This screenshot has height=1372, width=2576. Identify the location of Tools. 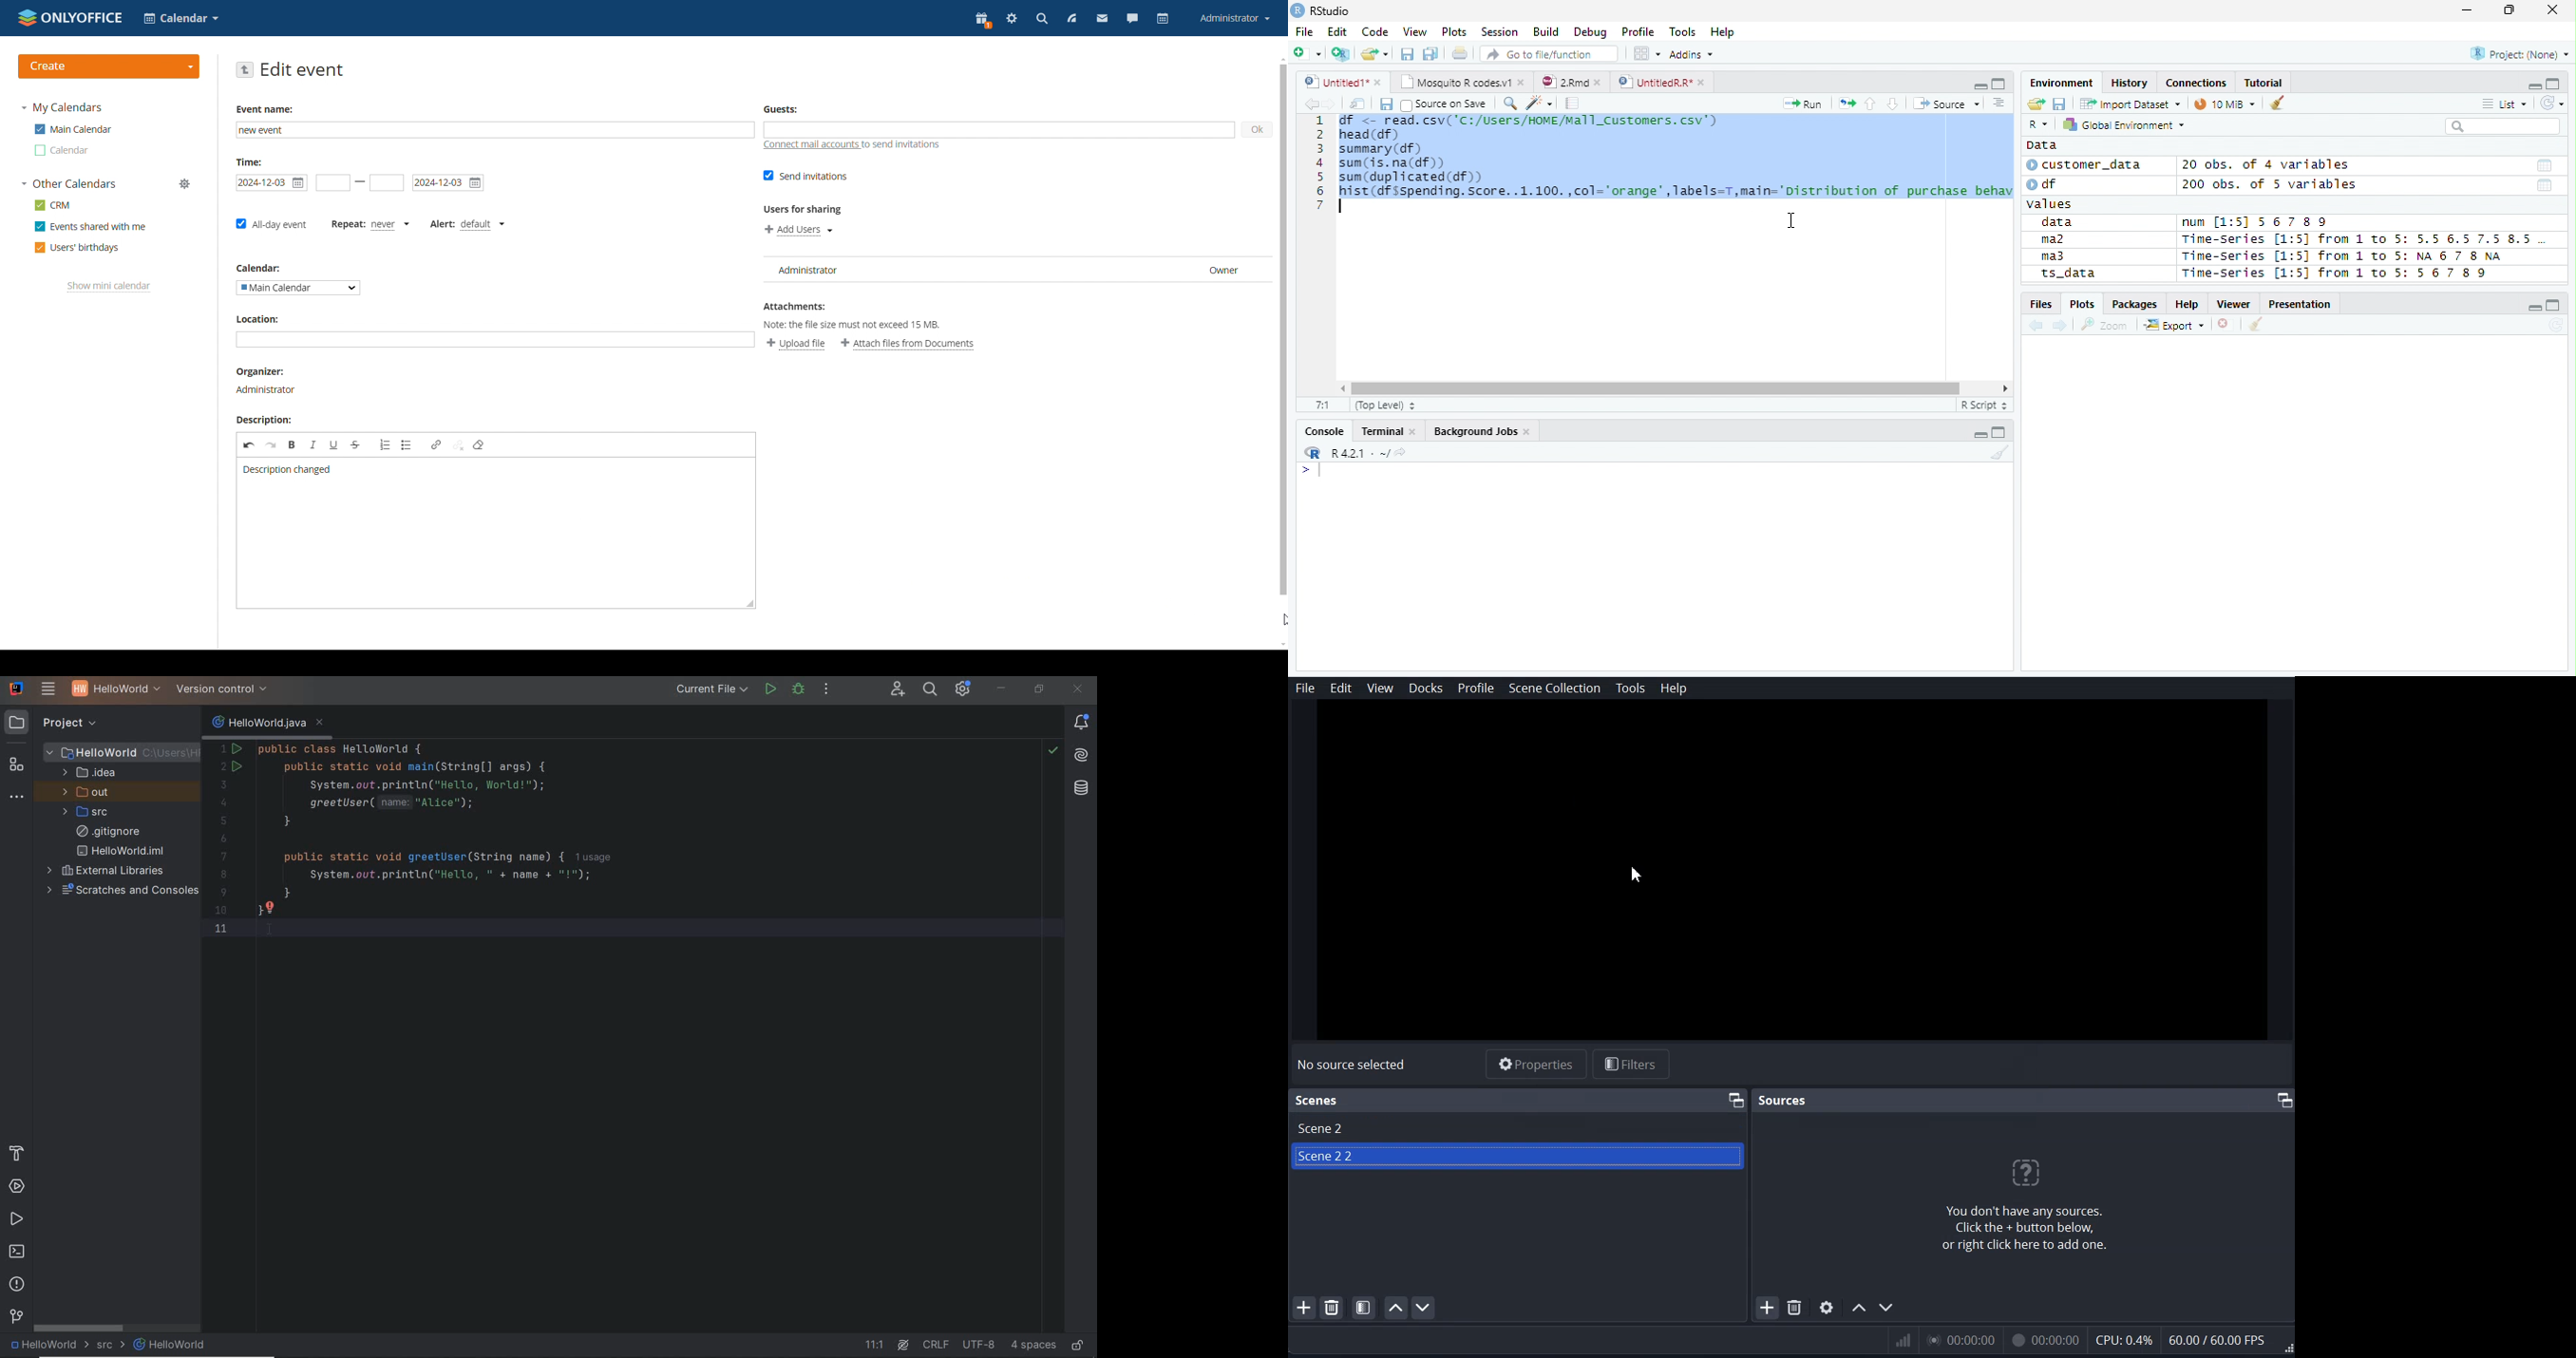
(1686, 30).